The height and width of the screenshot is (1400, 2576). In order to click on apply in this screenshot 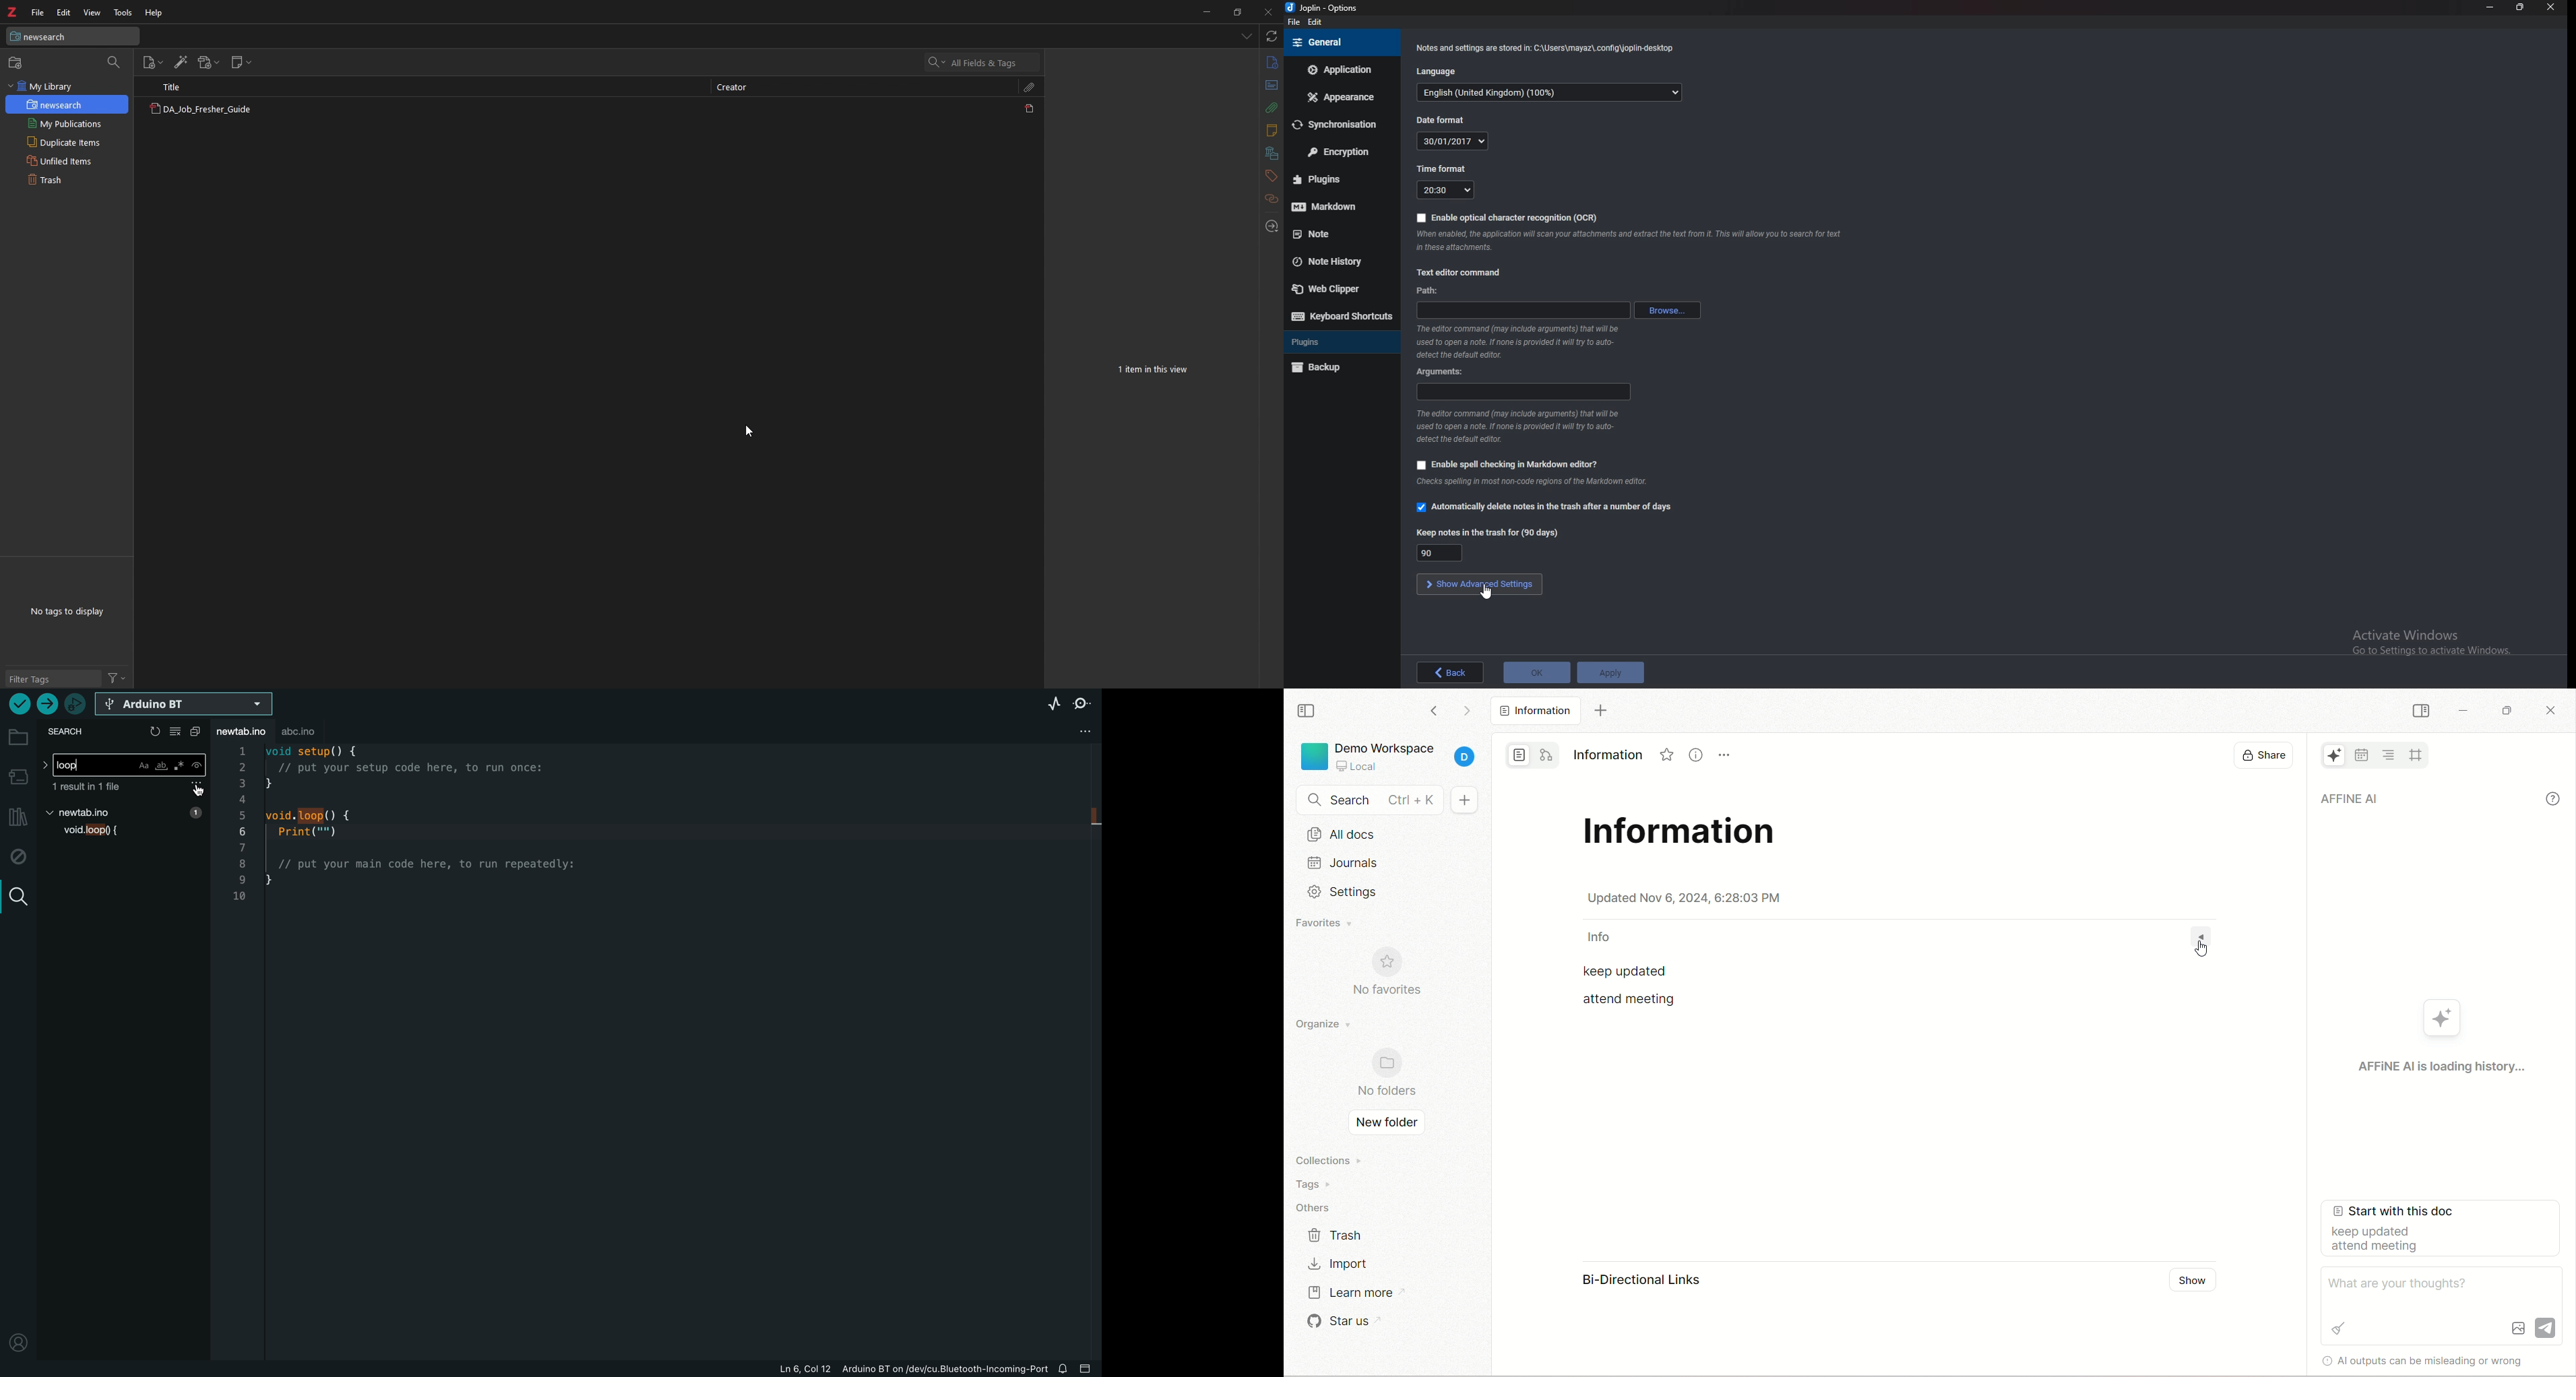, I will do `click(1610, 672)`.